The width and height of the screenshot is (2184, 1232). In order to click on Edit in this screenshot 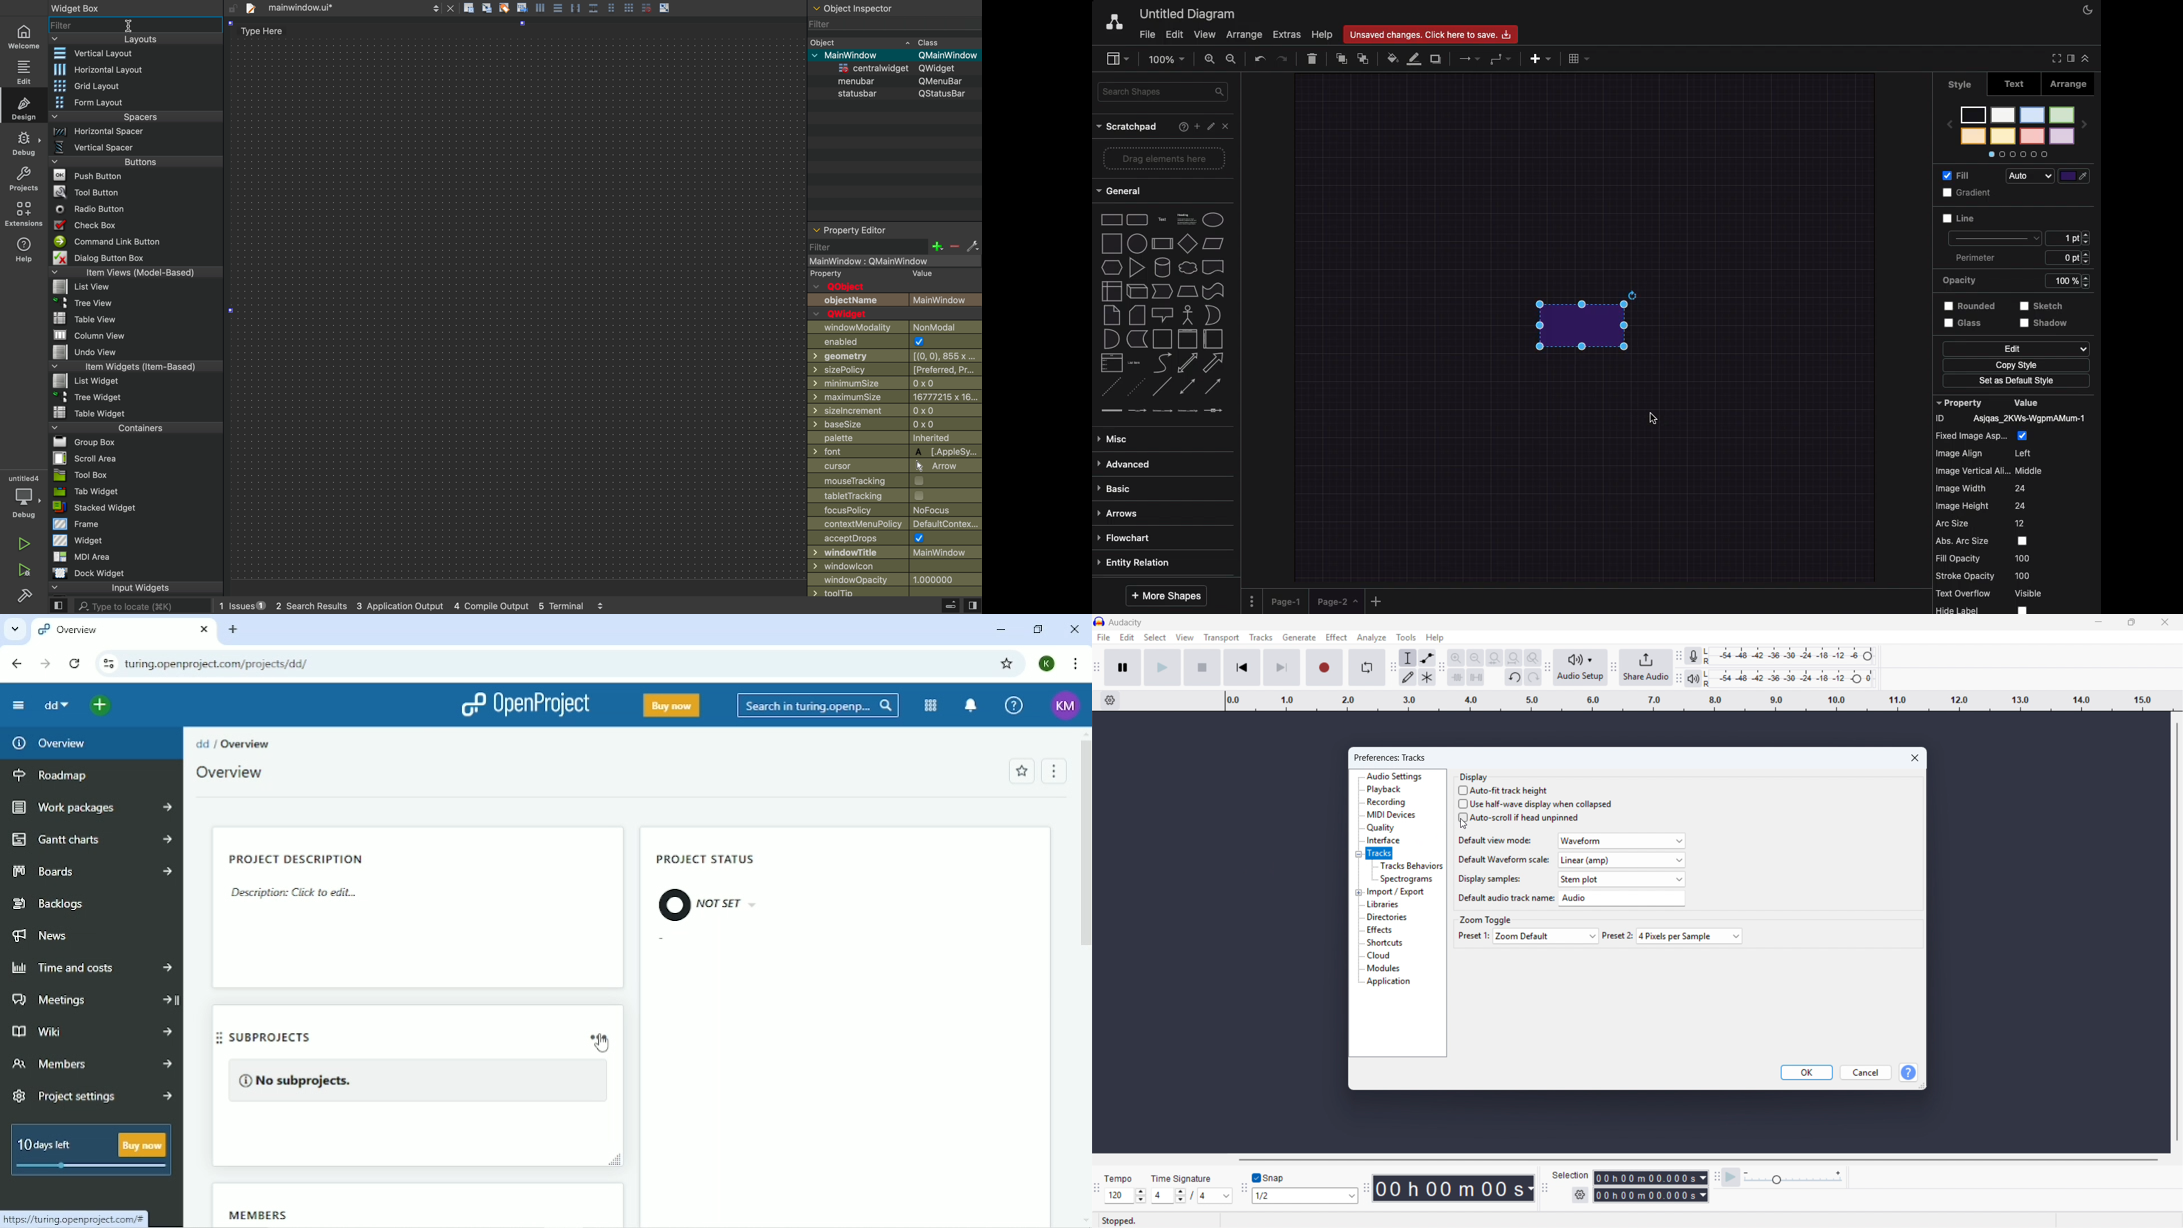, I will do `click(1211, 127)`.